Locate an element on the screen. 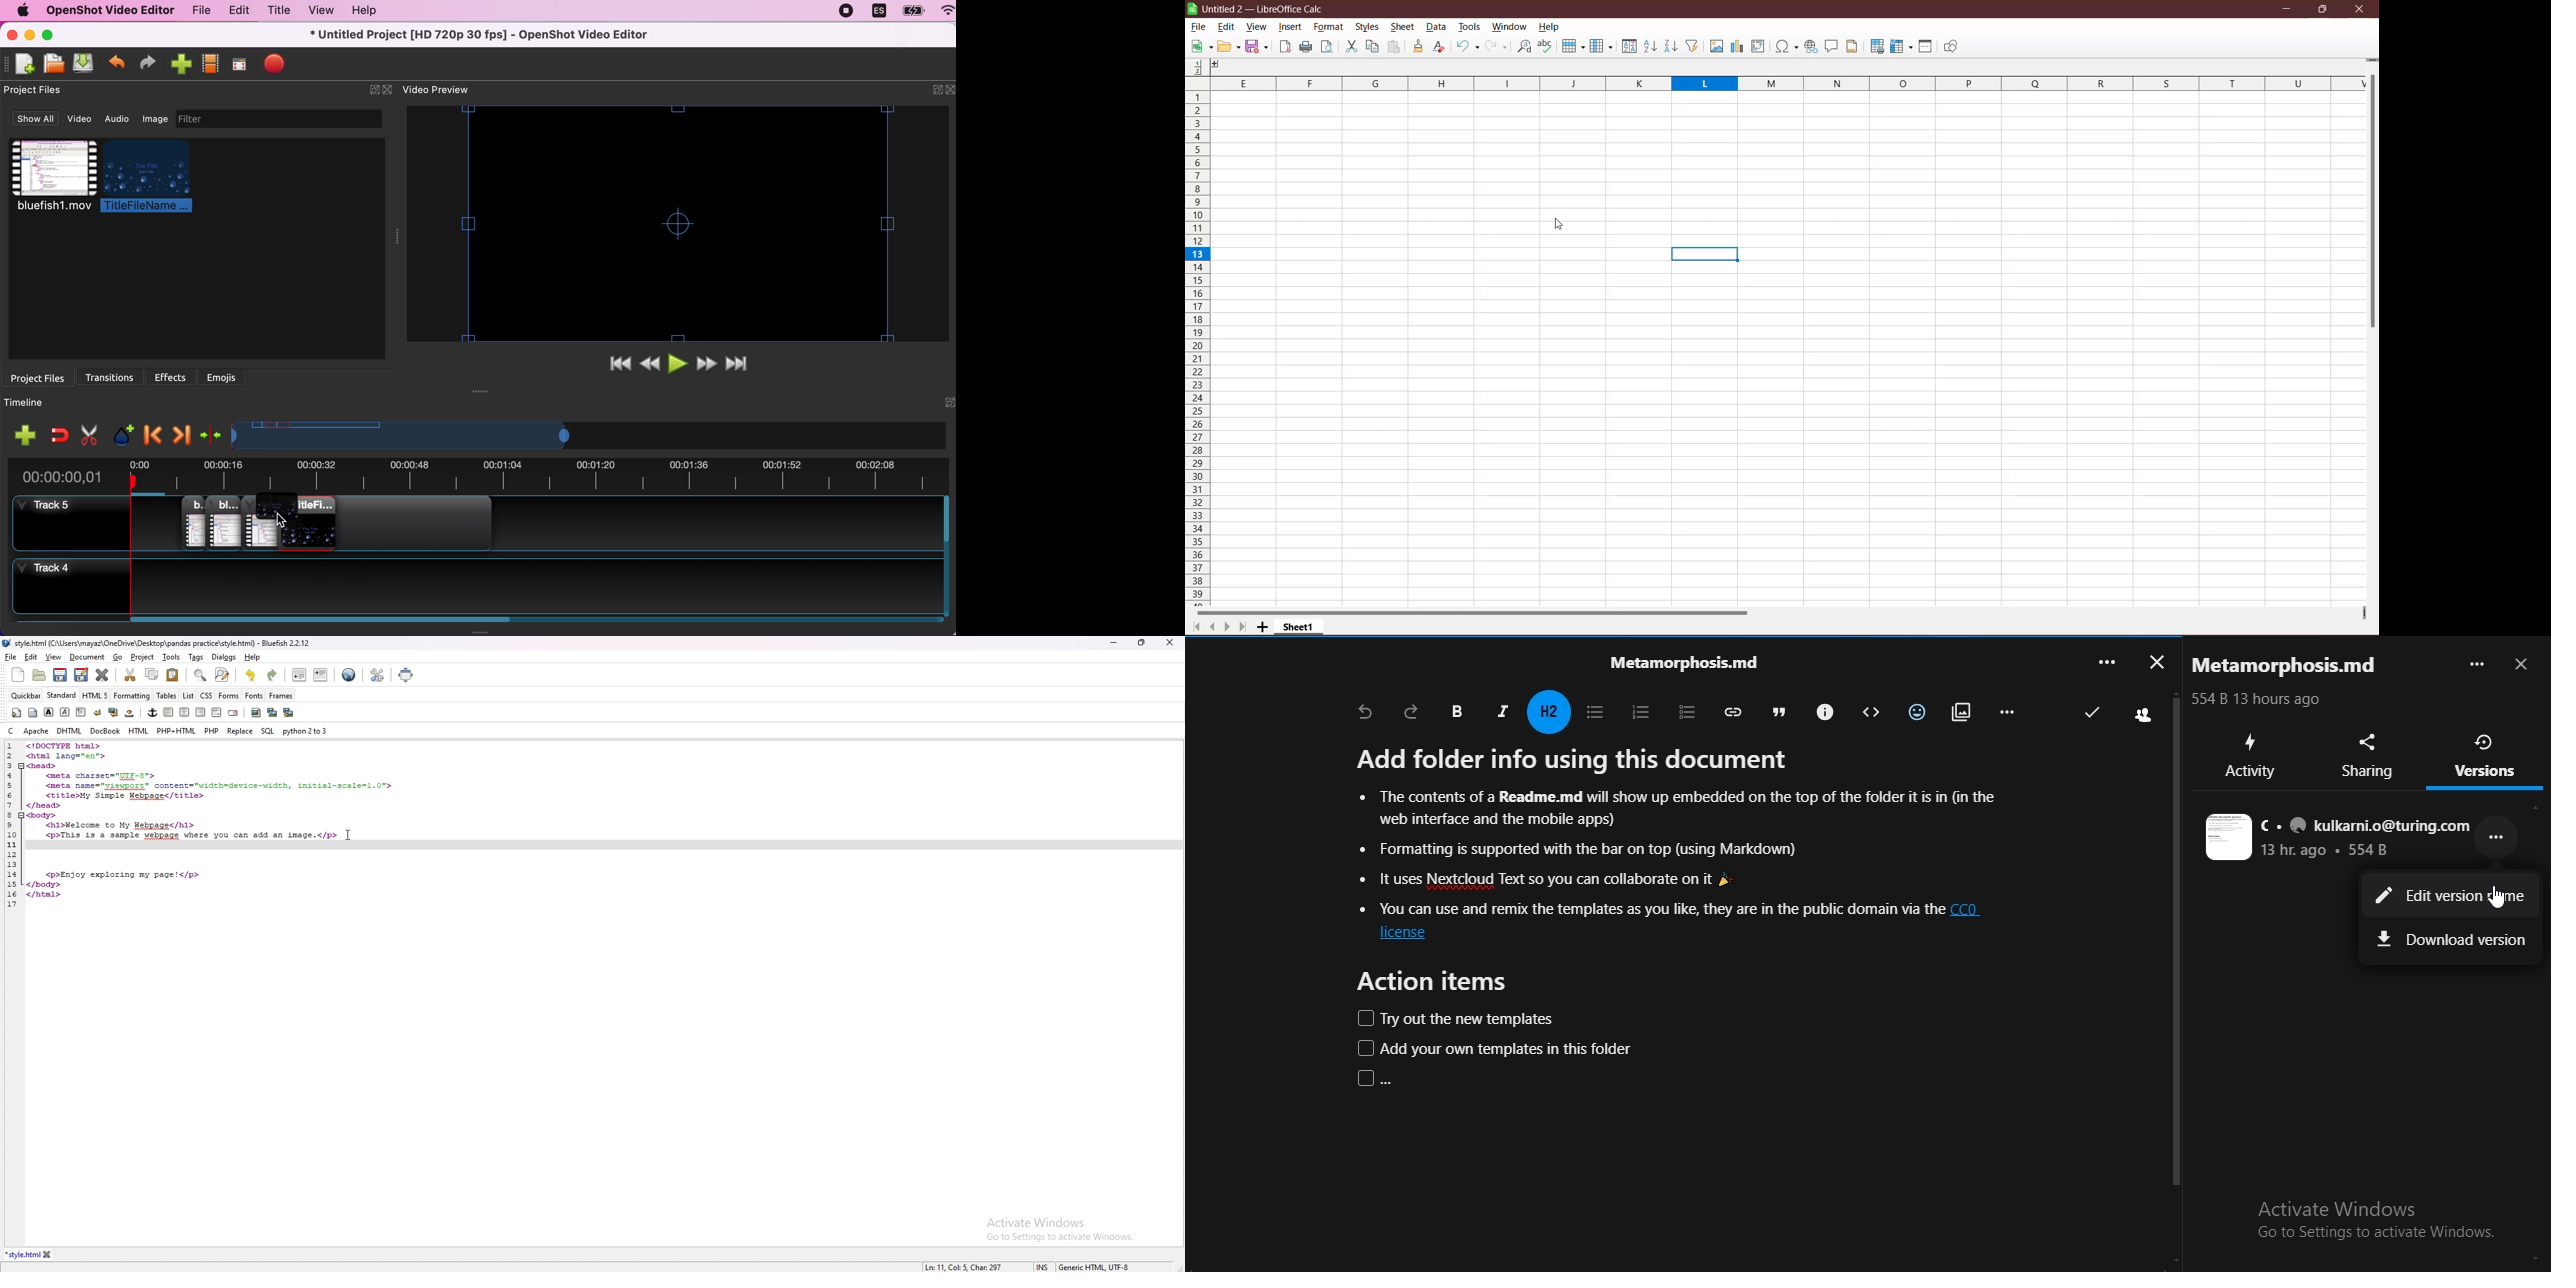  Clone Formatting is located at coordinates (1419, 46).